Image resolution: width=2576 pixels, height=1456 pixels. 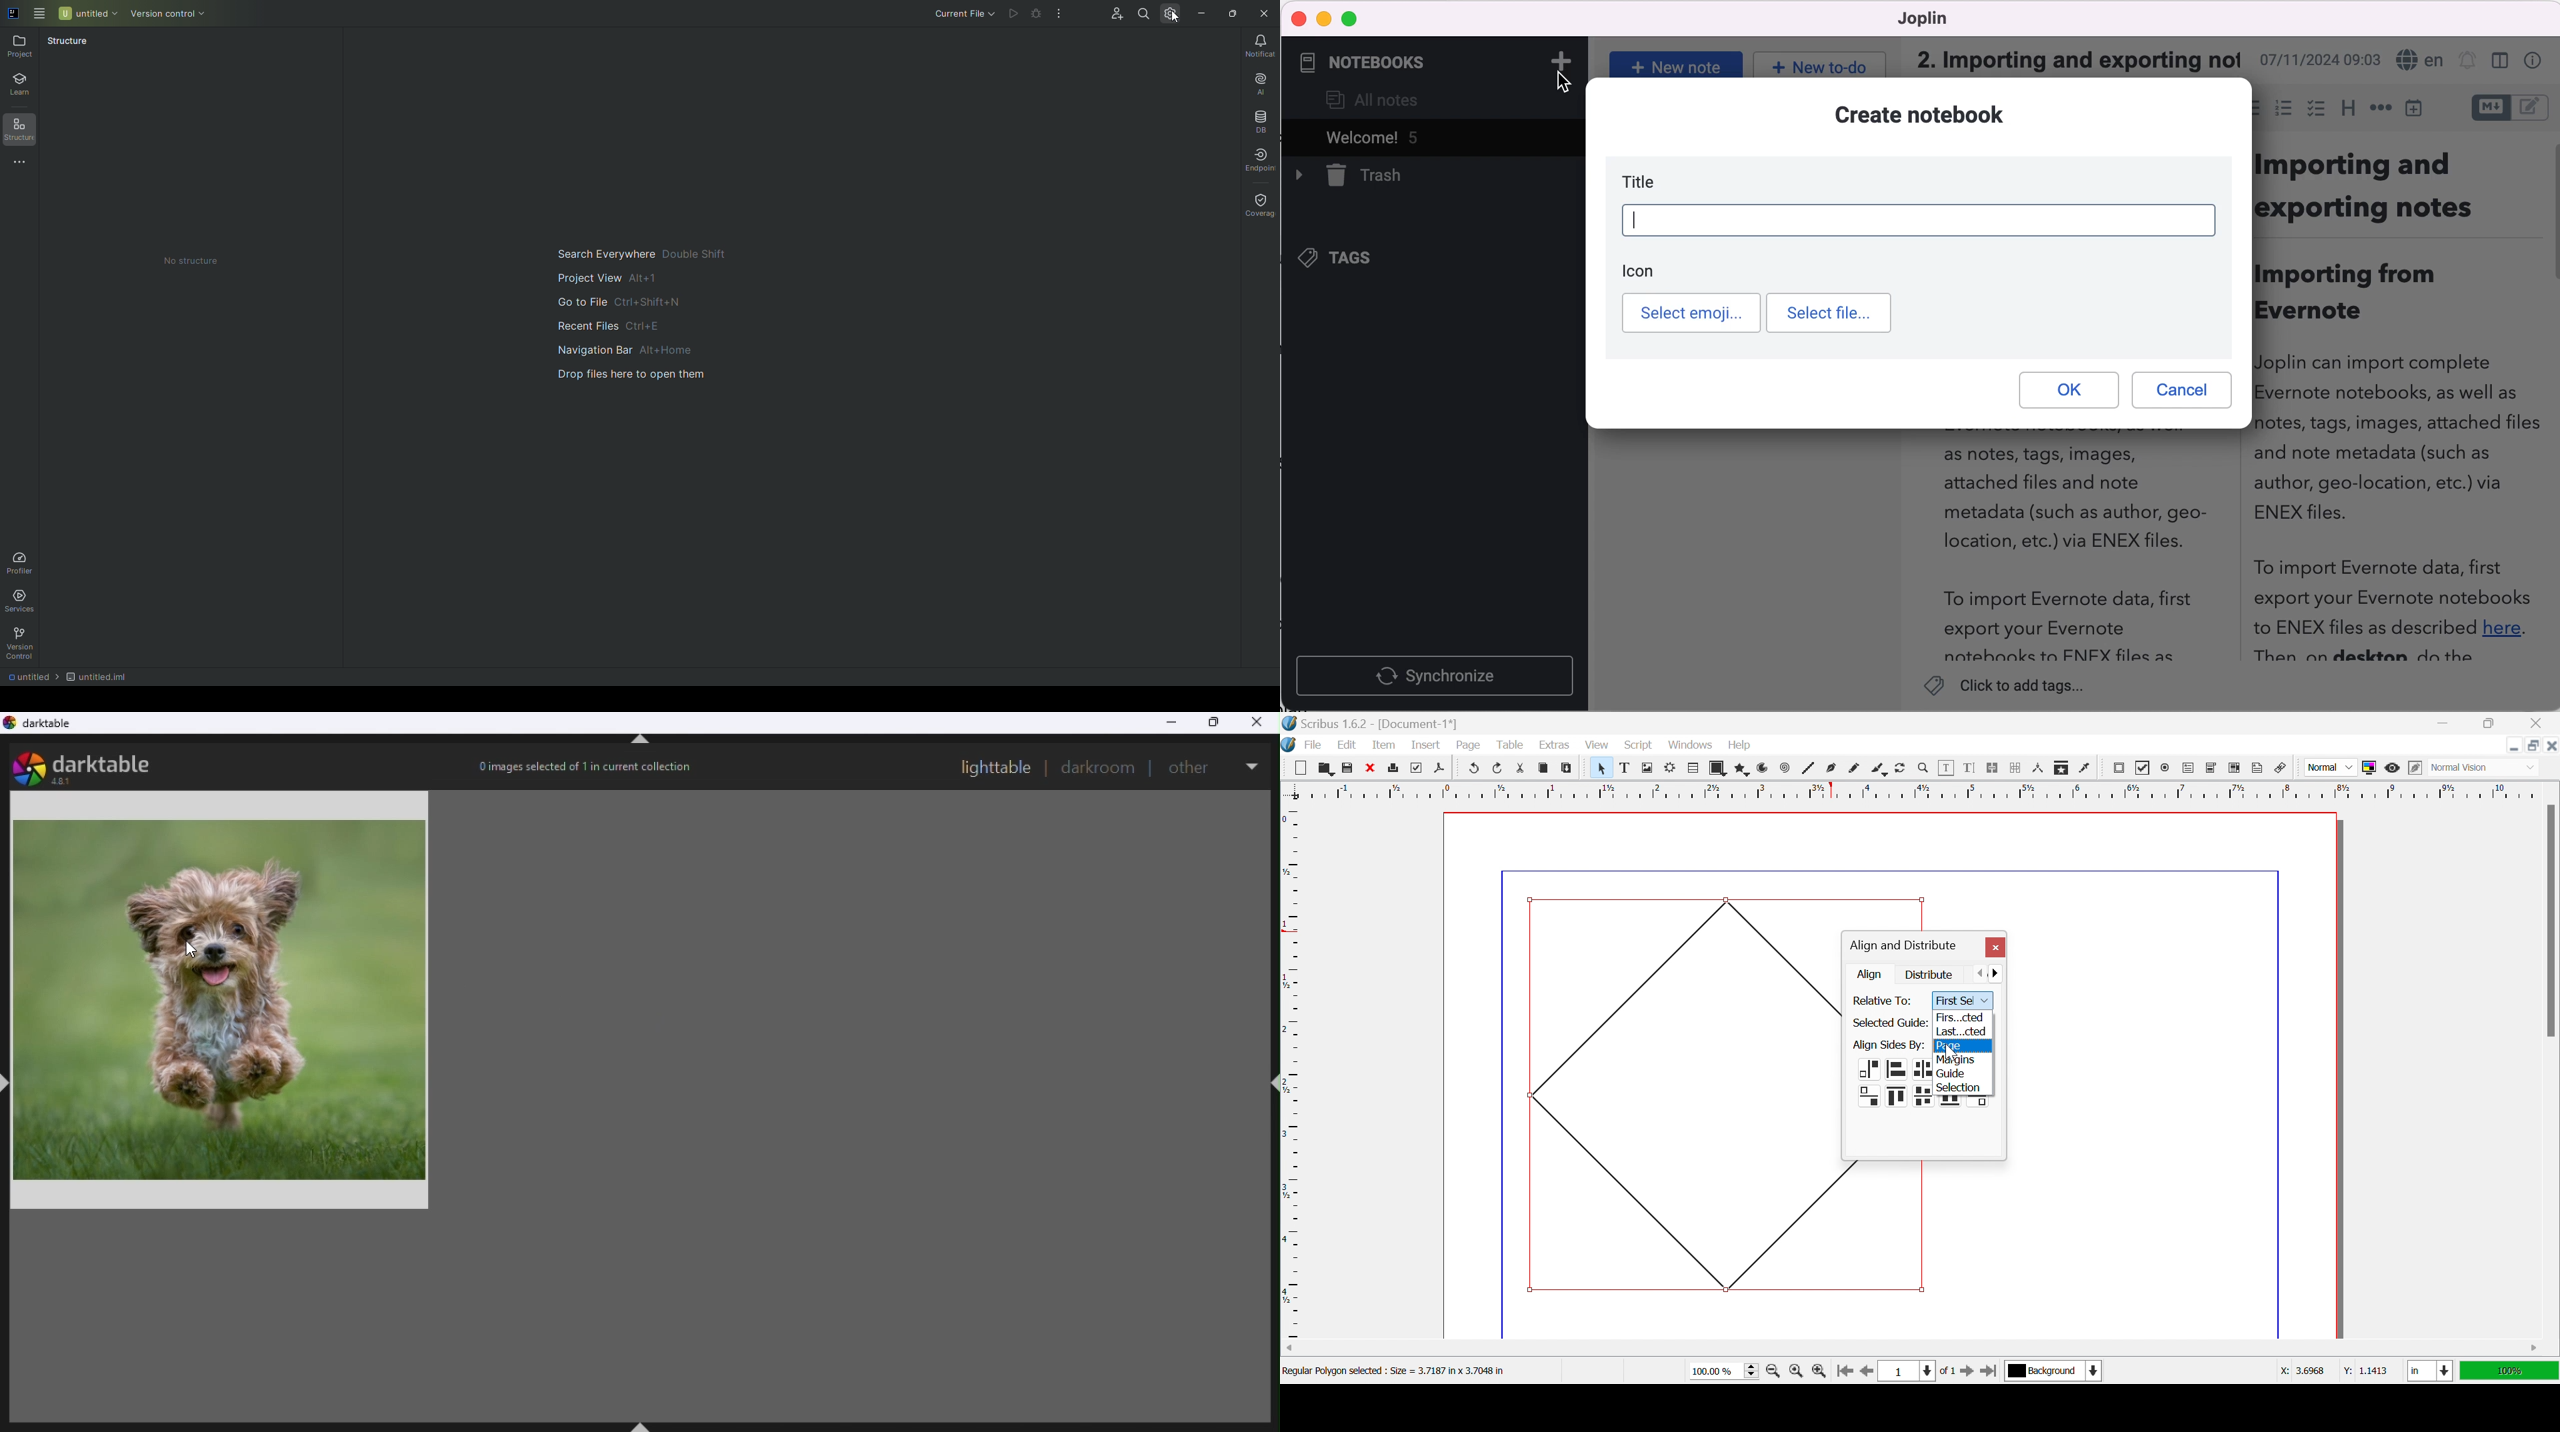 What do you see at coordinates (2067, 393) in the screenshot?
I see `ok` at bounding box center [2067, 393].